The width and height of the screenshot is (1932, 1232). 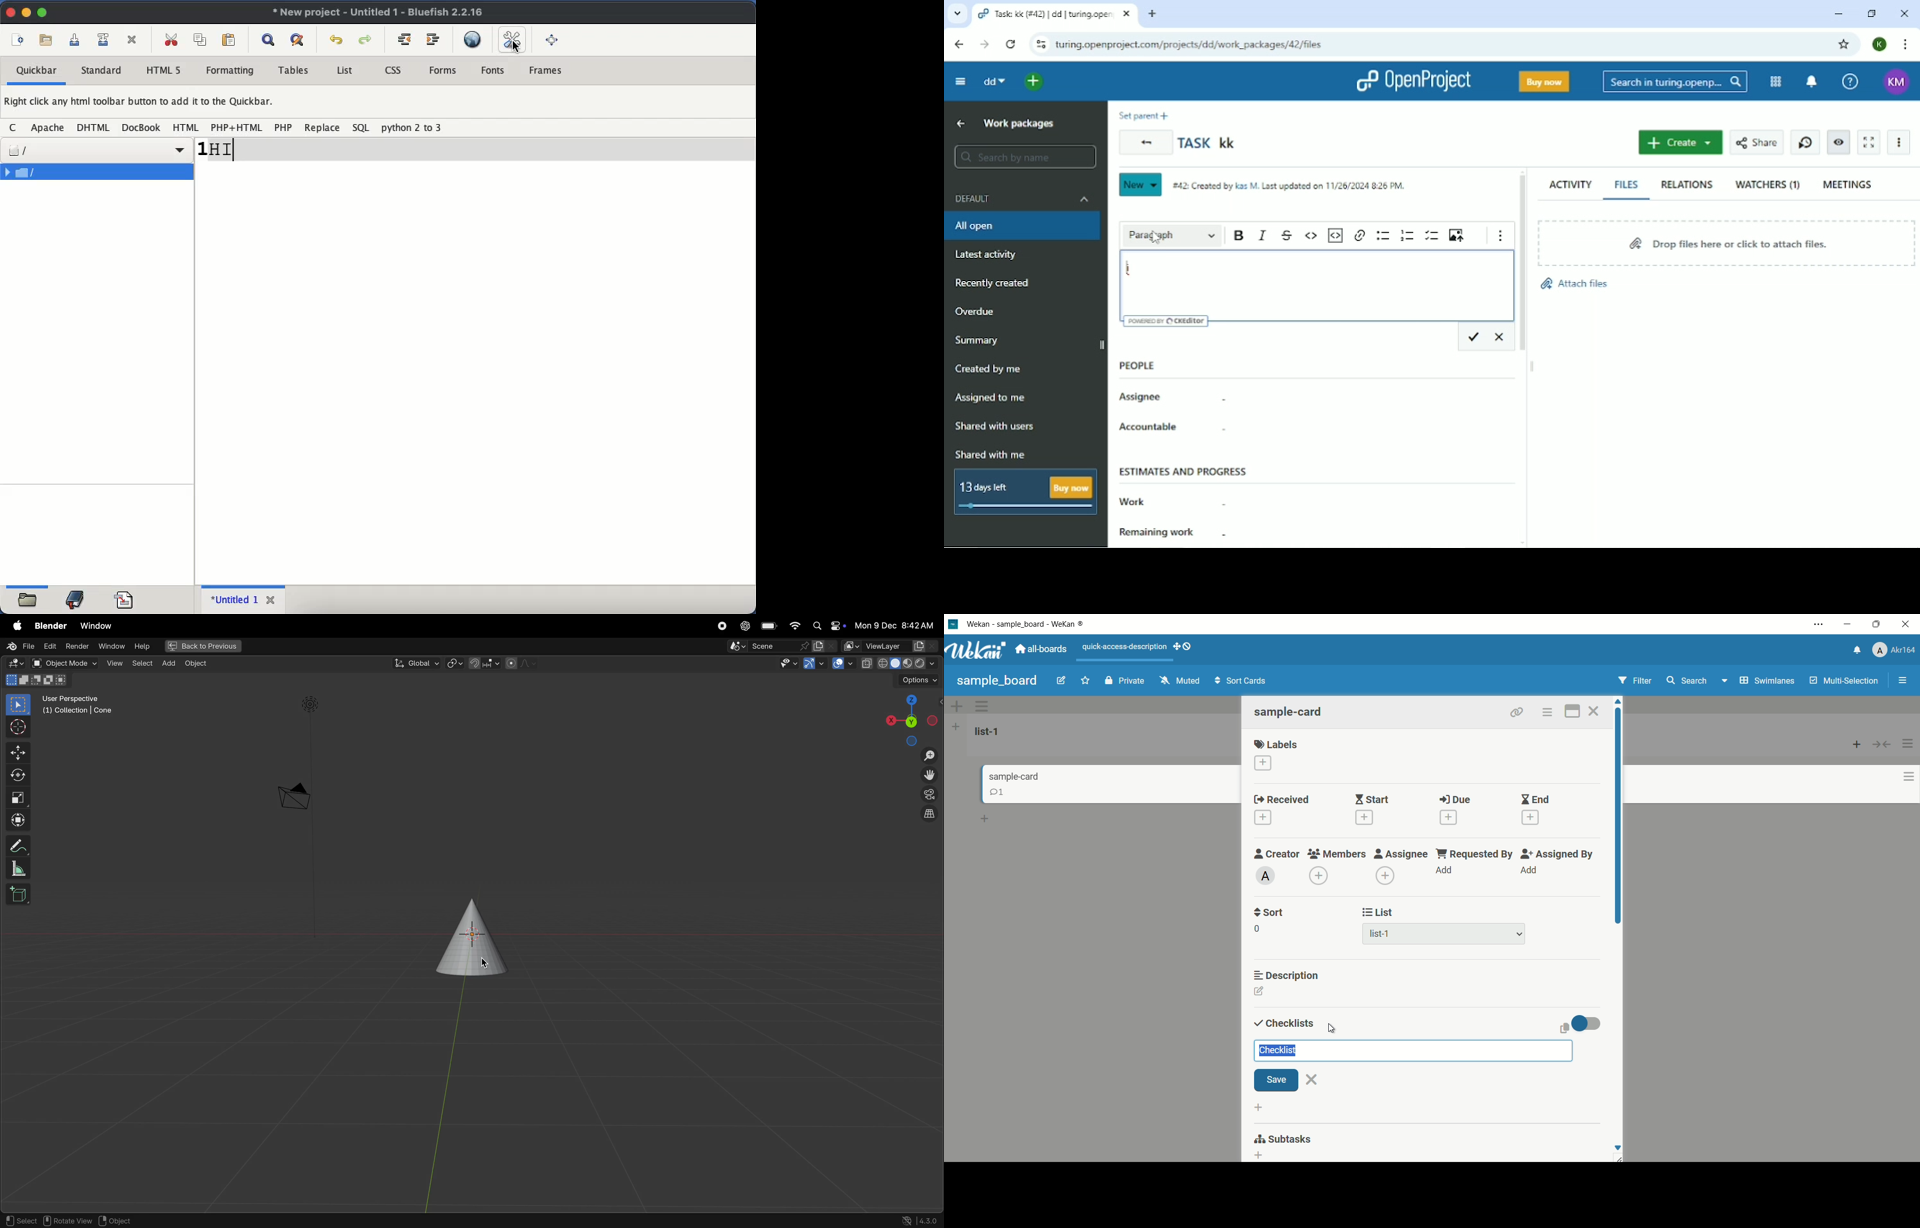 What do you see at coordinates (31, 597) in the screenshot?
I see `open` at bounding box center [31, 597].